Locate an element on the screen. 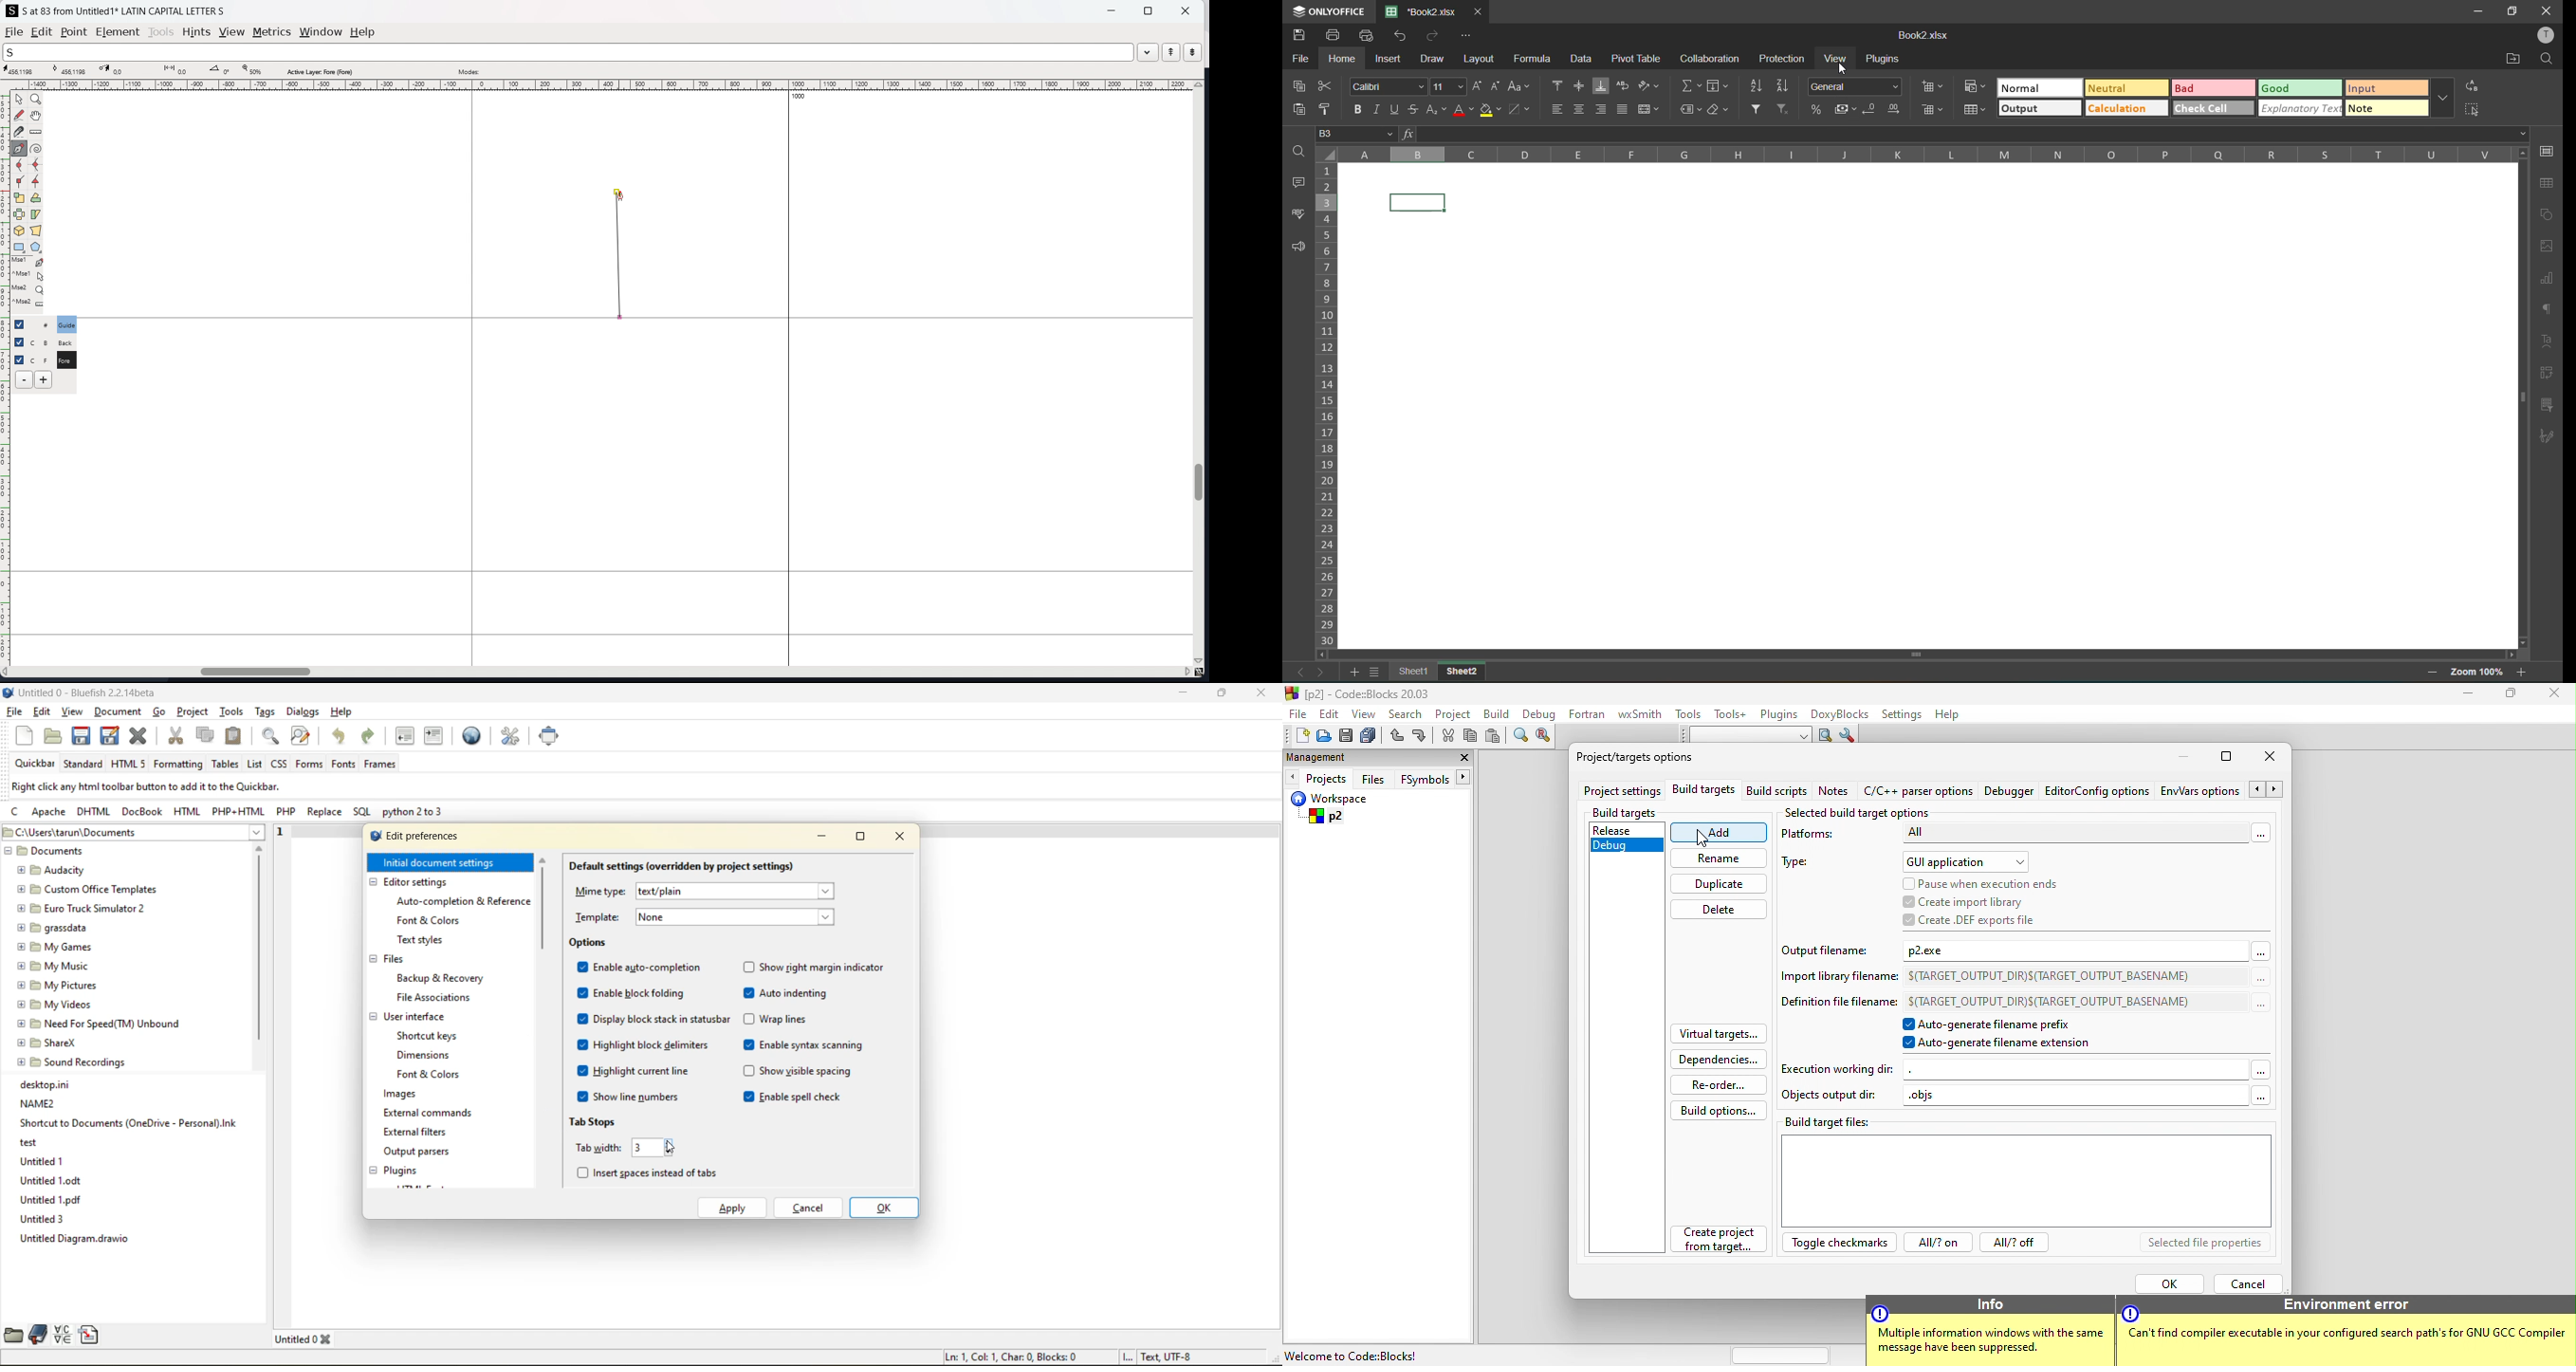 Image resolution: width=2576 pixels, height=1372 pixels. clear is located at coordinates (1717, 112).